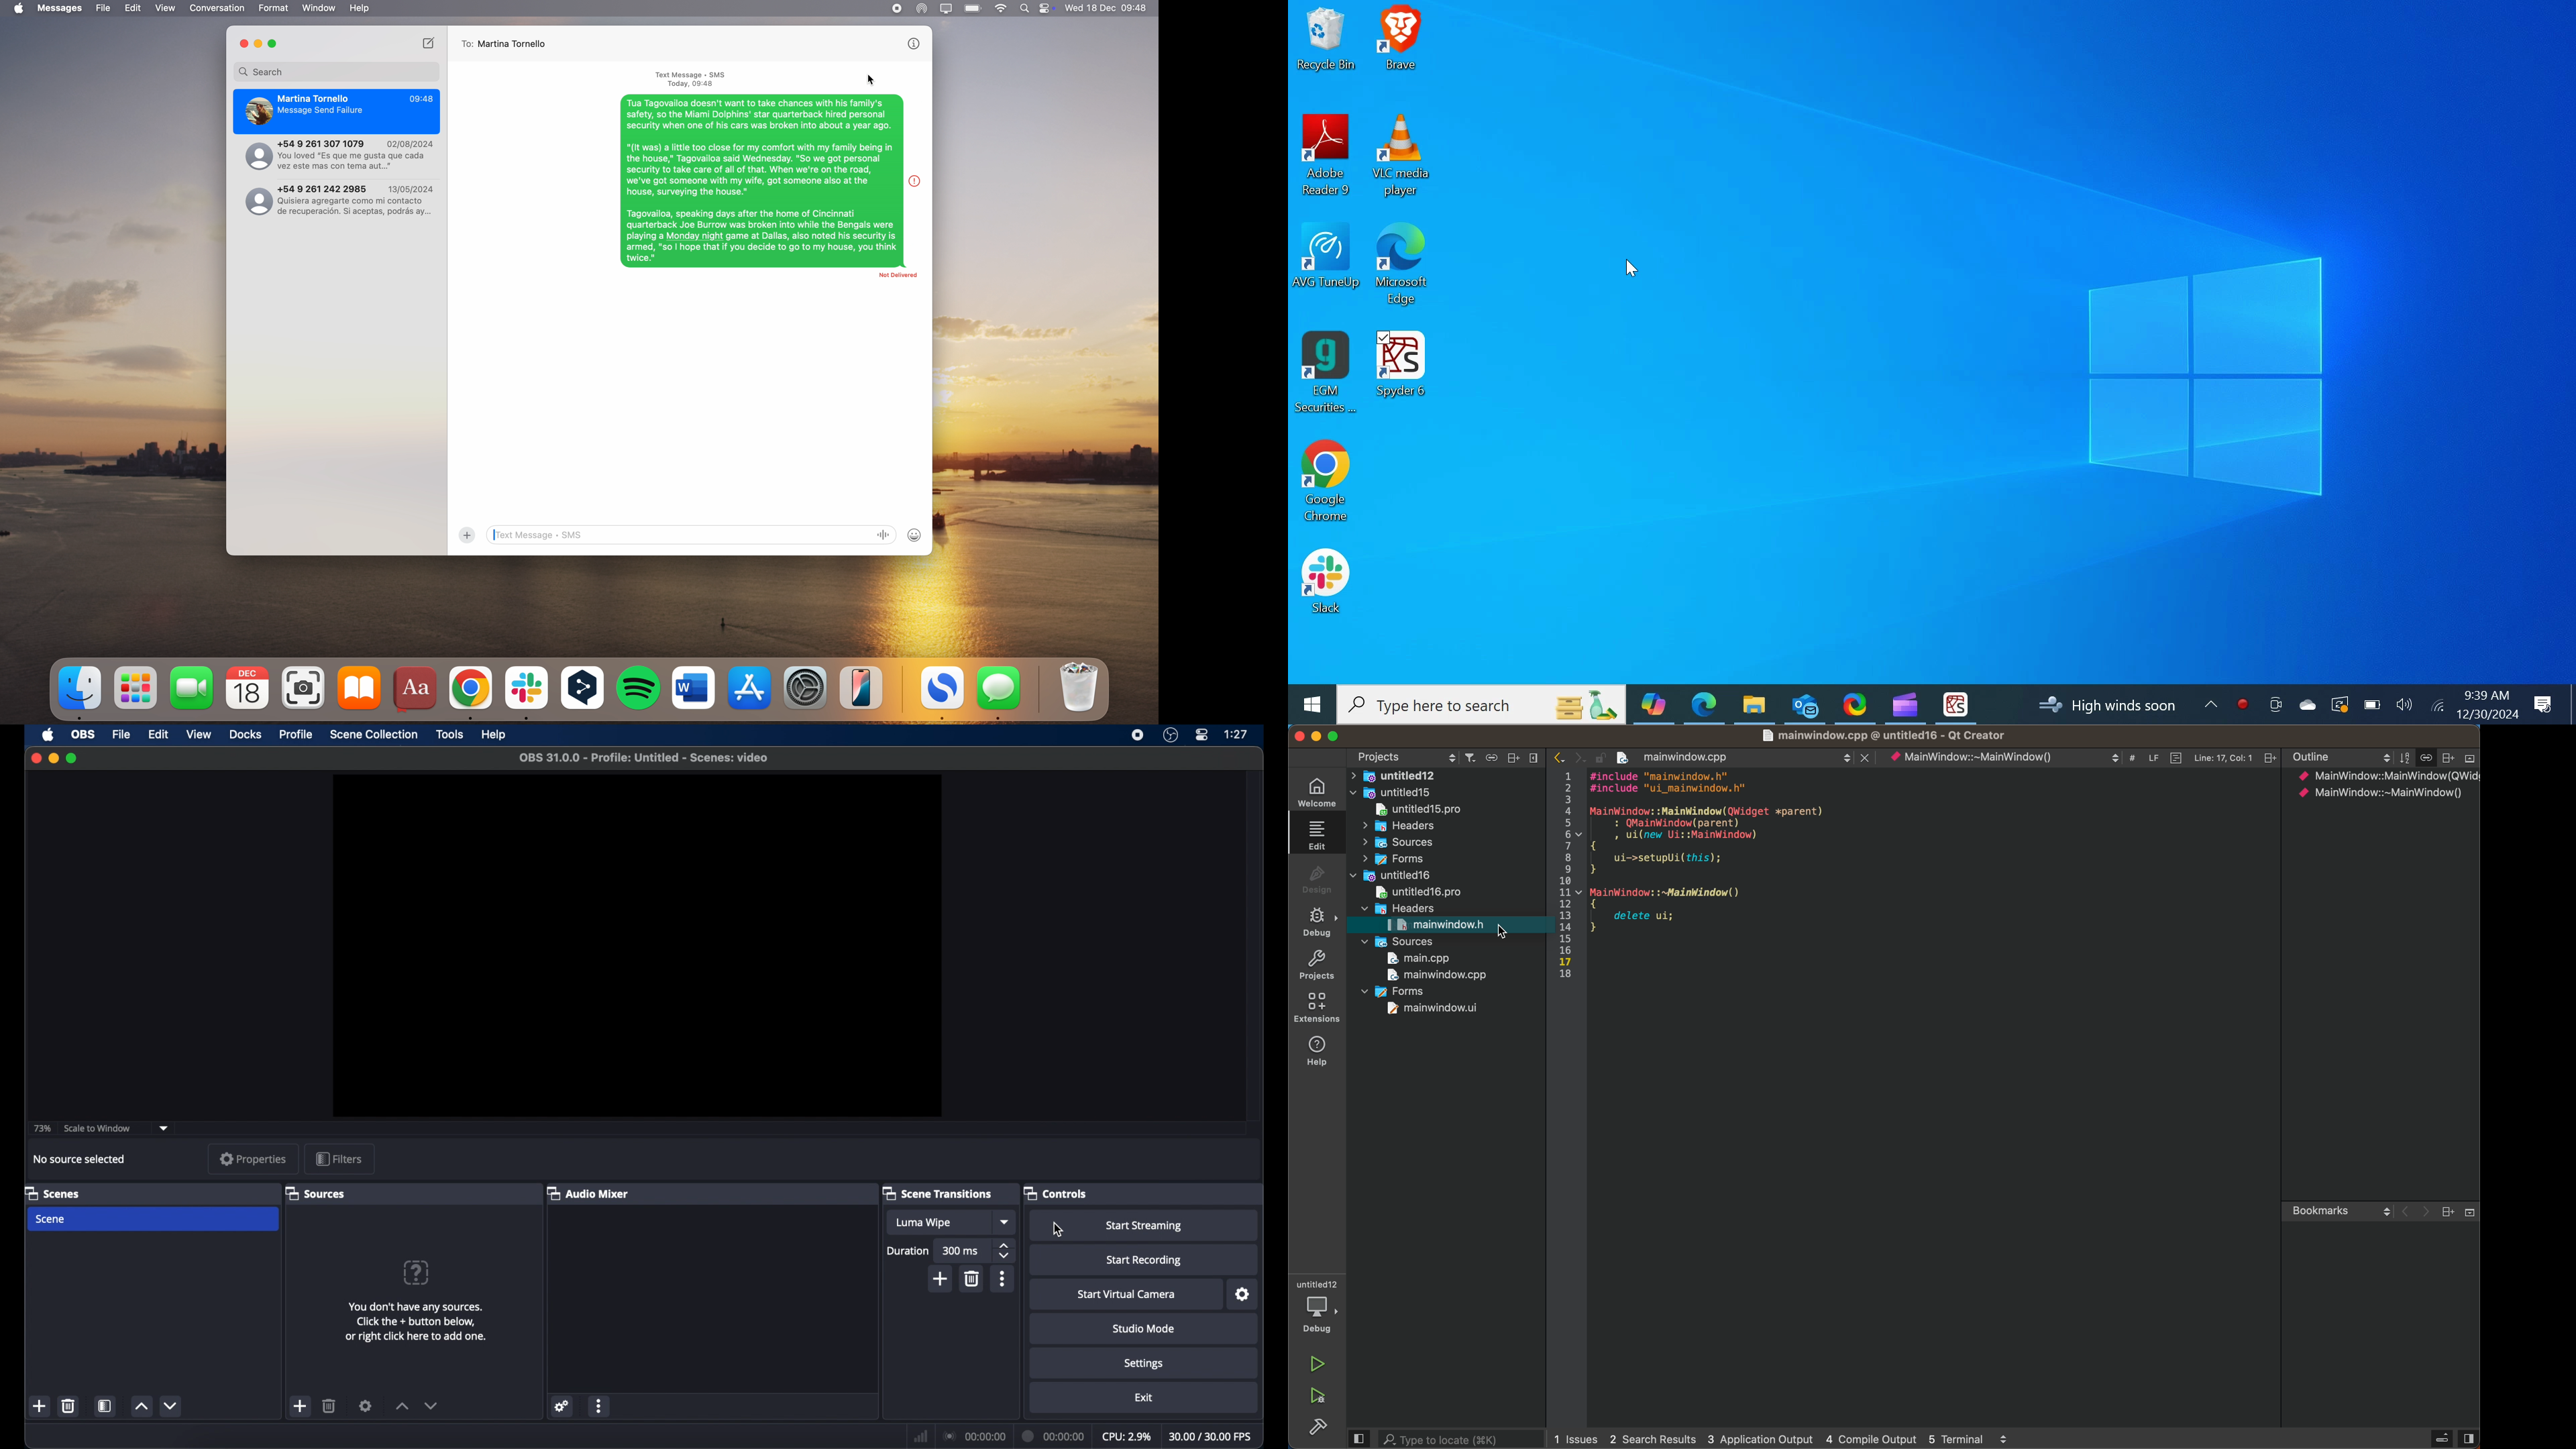 Image resolution: width=2576 pixels, height=1456 pixels. Describe the element at coordinates (275, 43) in the screenshot. I see `maximize app` at that location.